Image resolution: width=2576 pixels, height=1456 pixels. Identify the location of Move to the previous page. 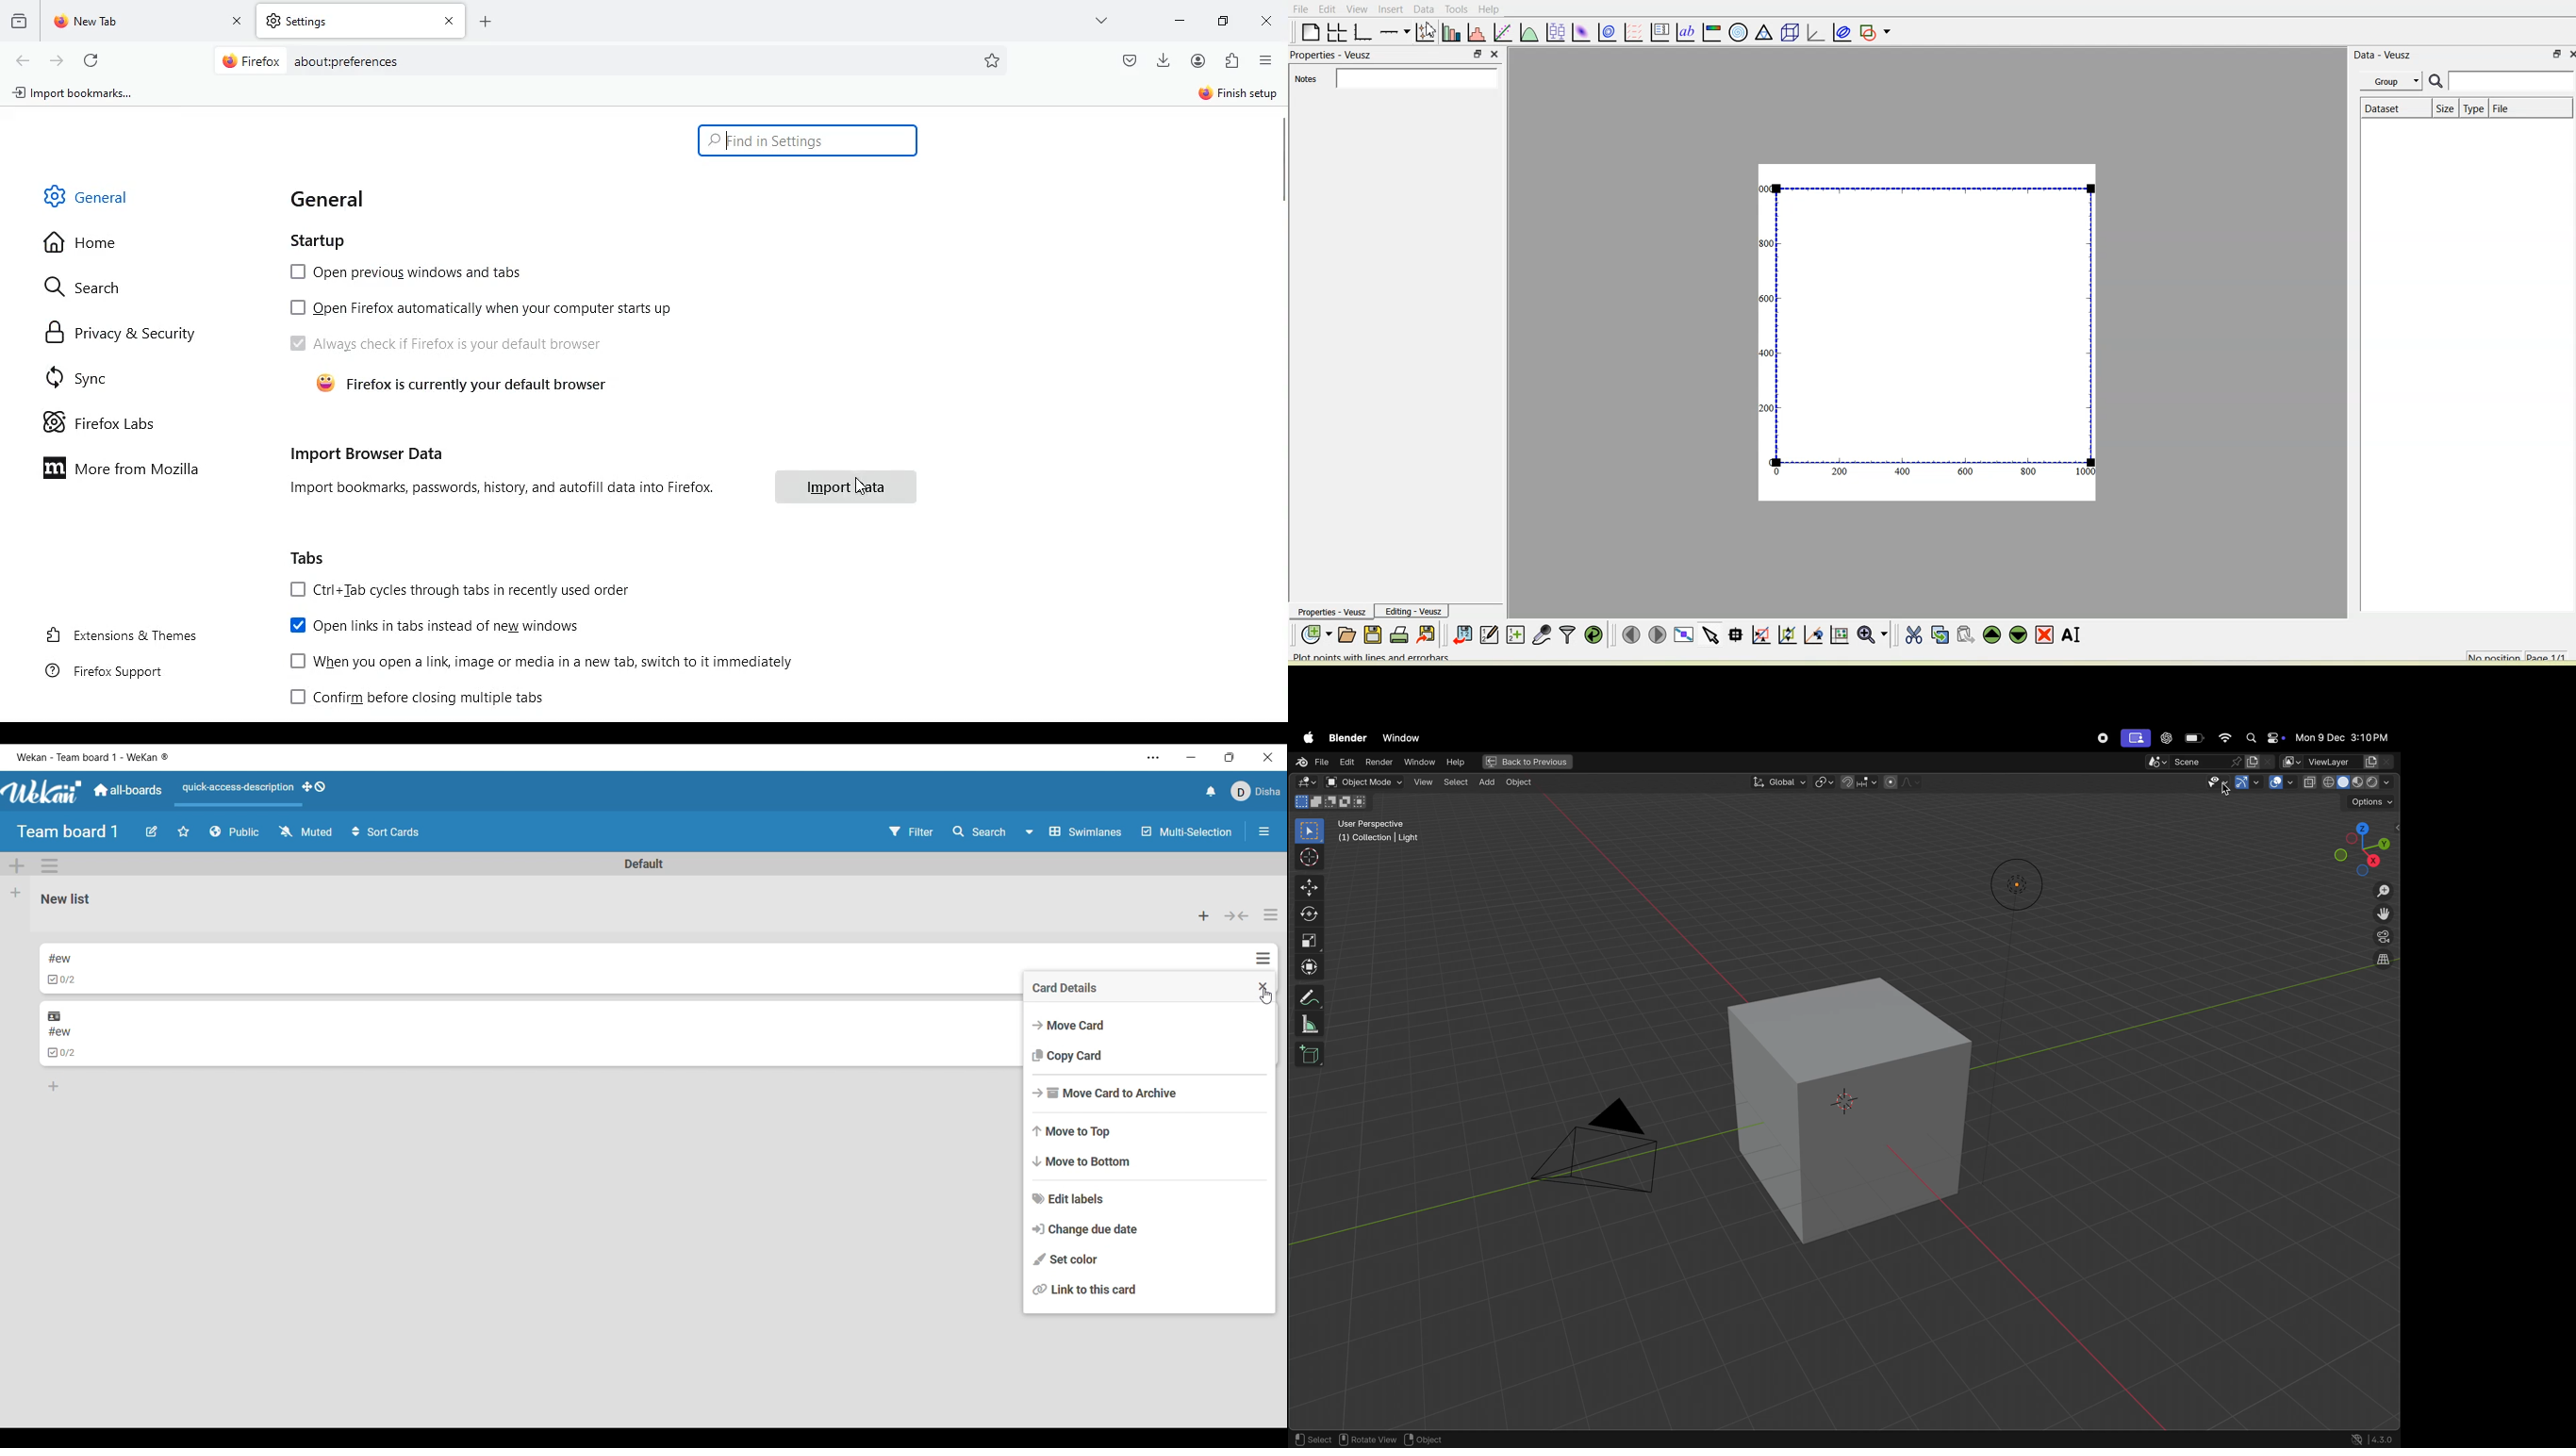
(1631, 634).